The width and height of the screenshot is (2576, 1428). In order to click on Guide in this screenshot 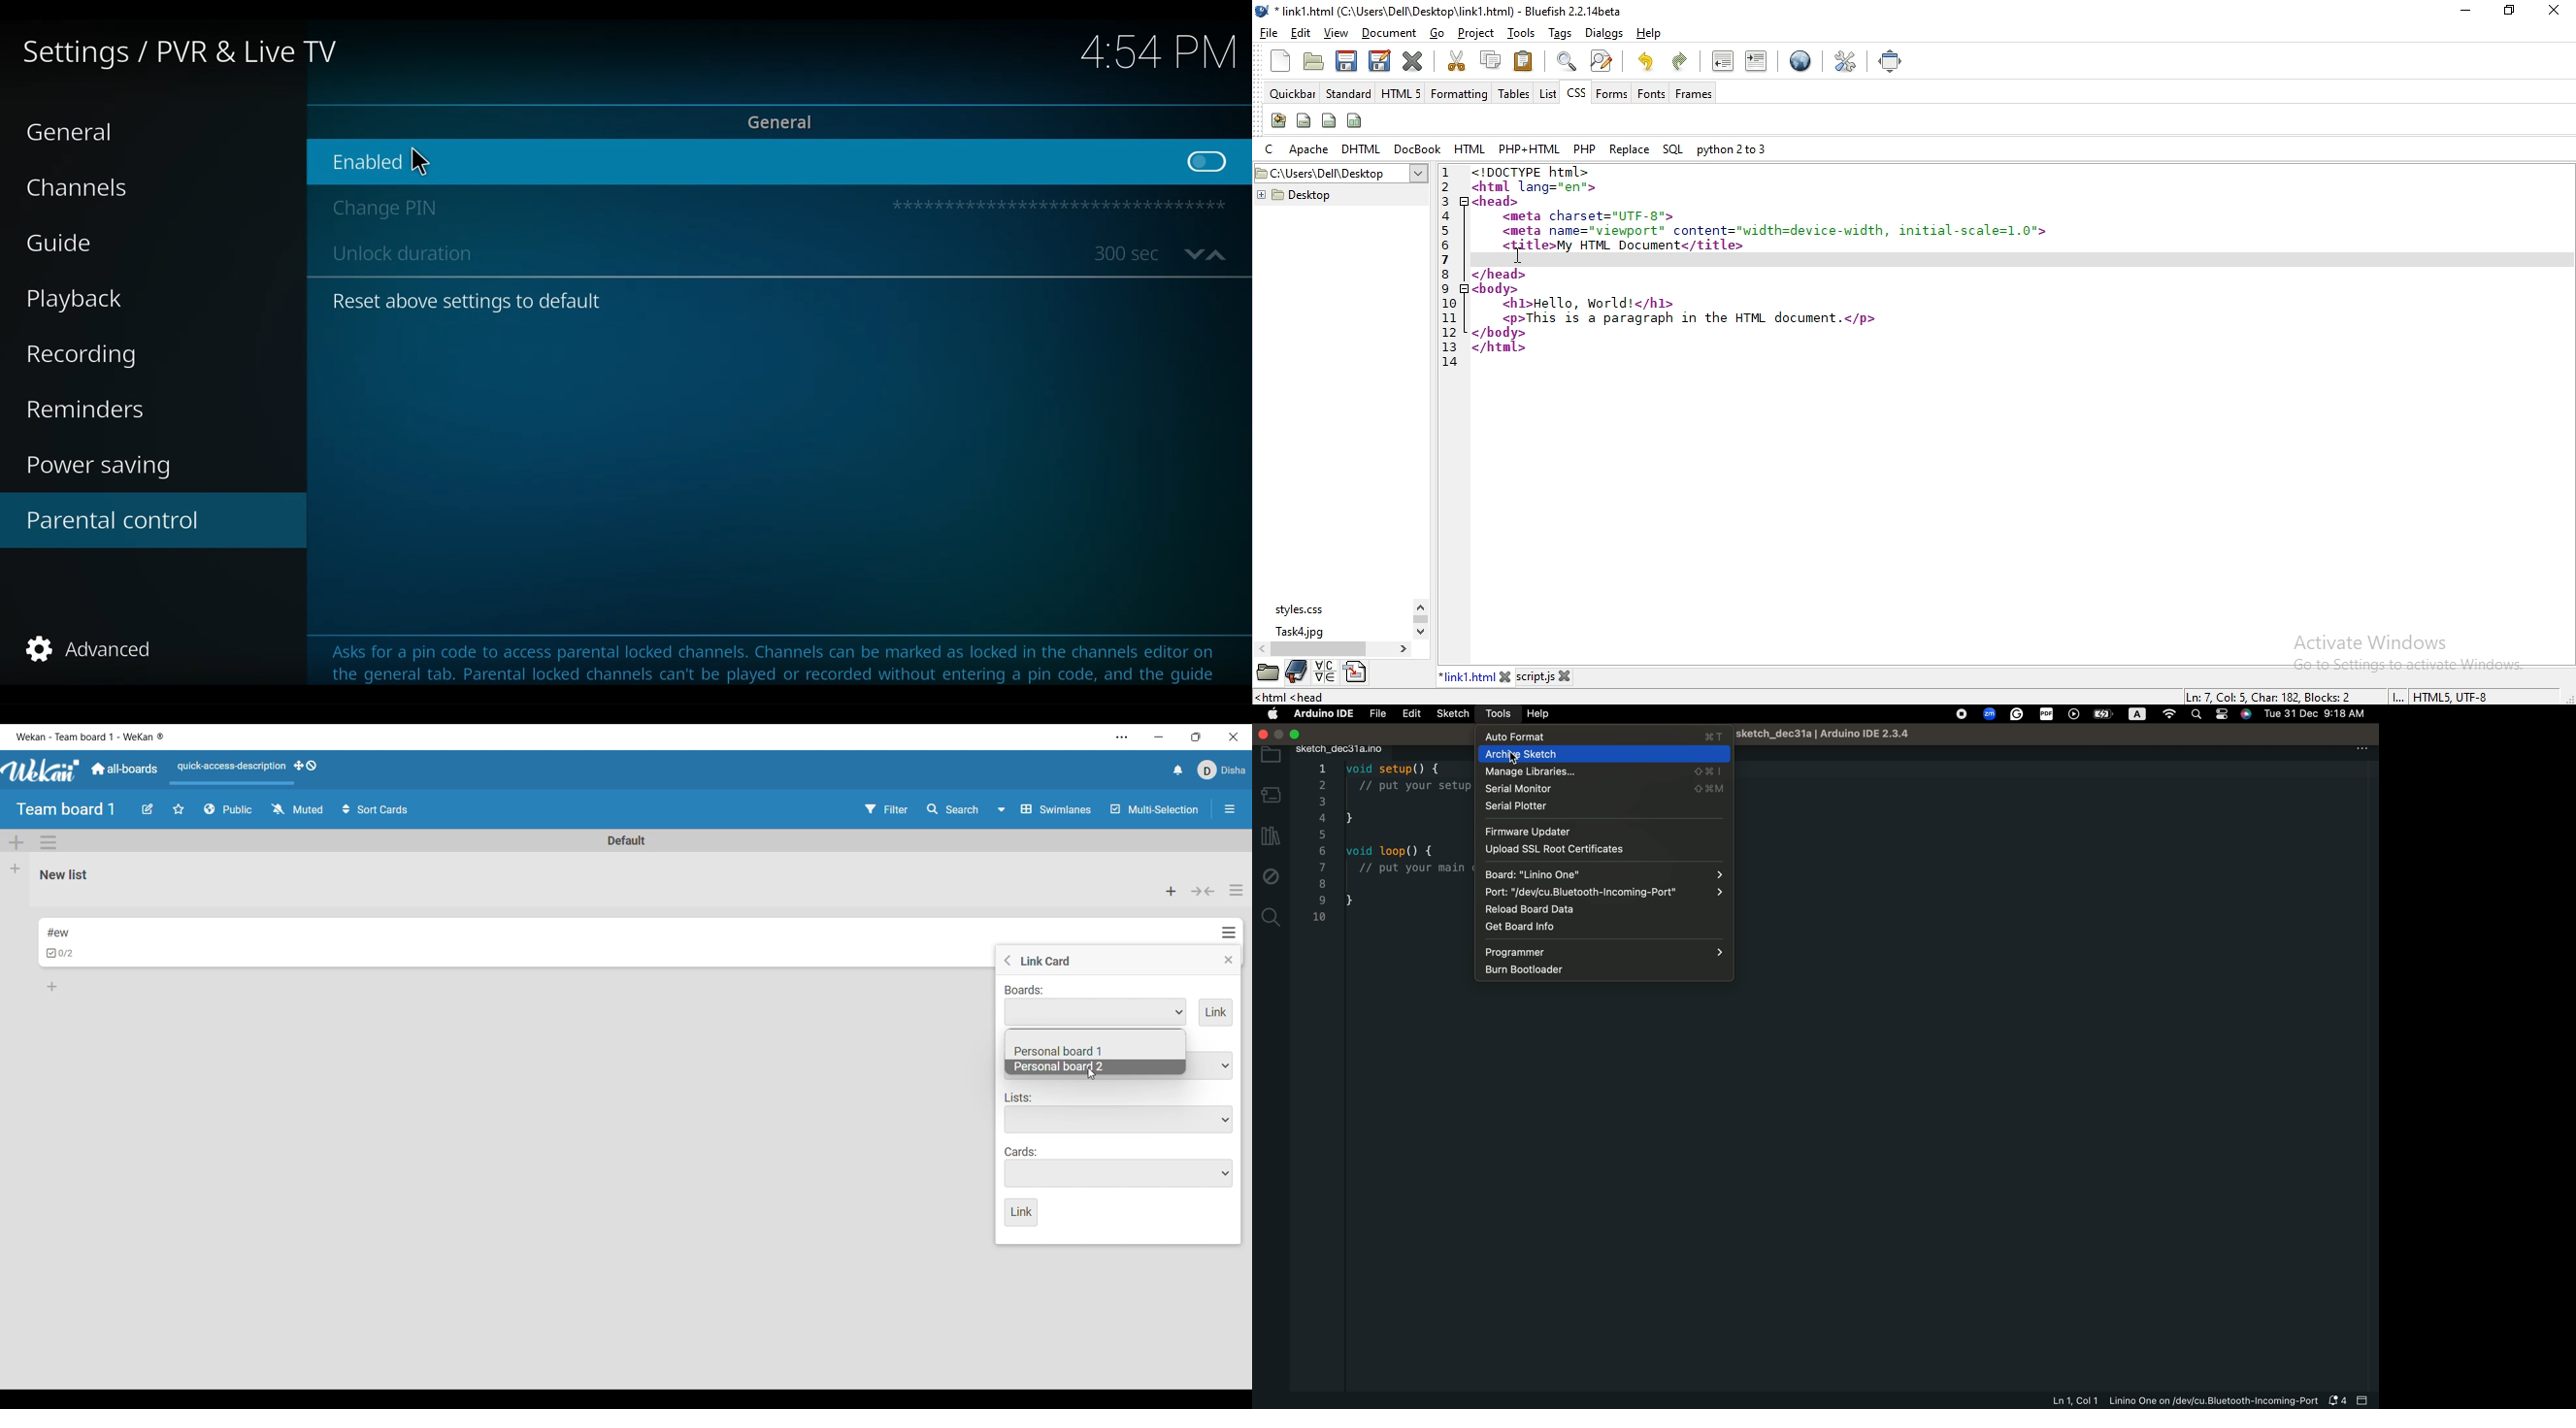, I will do `click(62, 243)`.